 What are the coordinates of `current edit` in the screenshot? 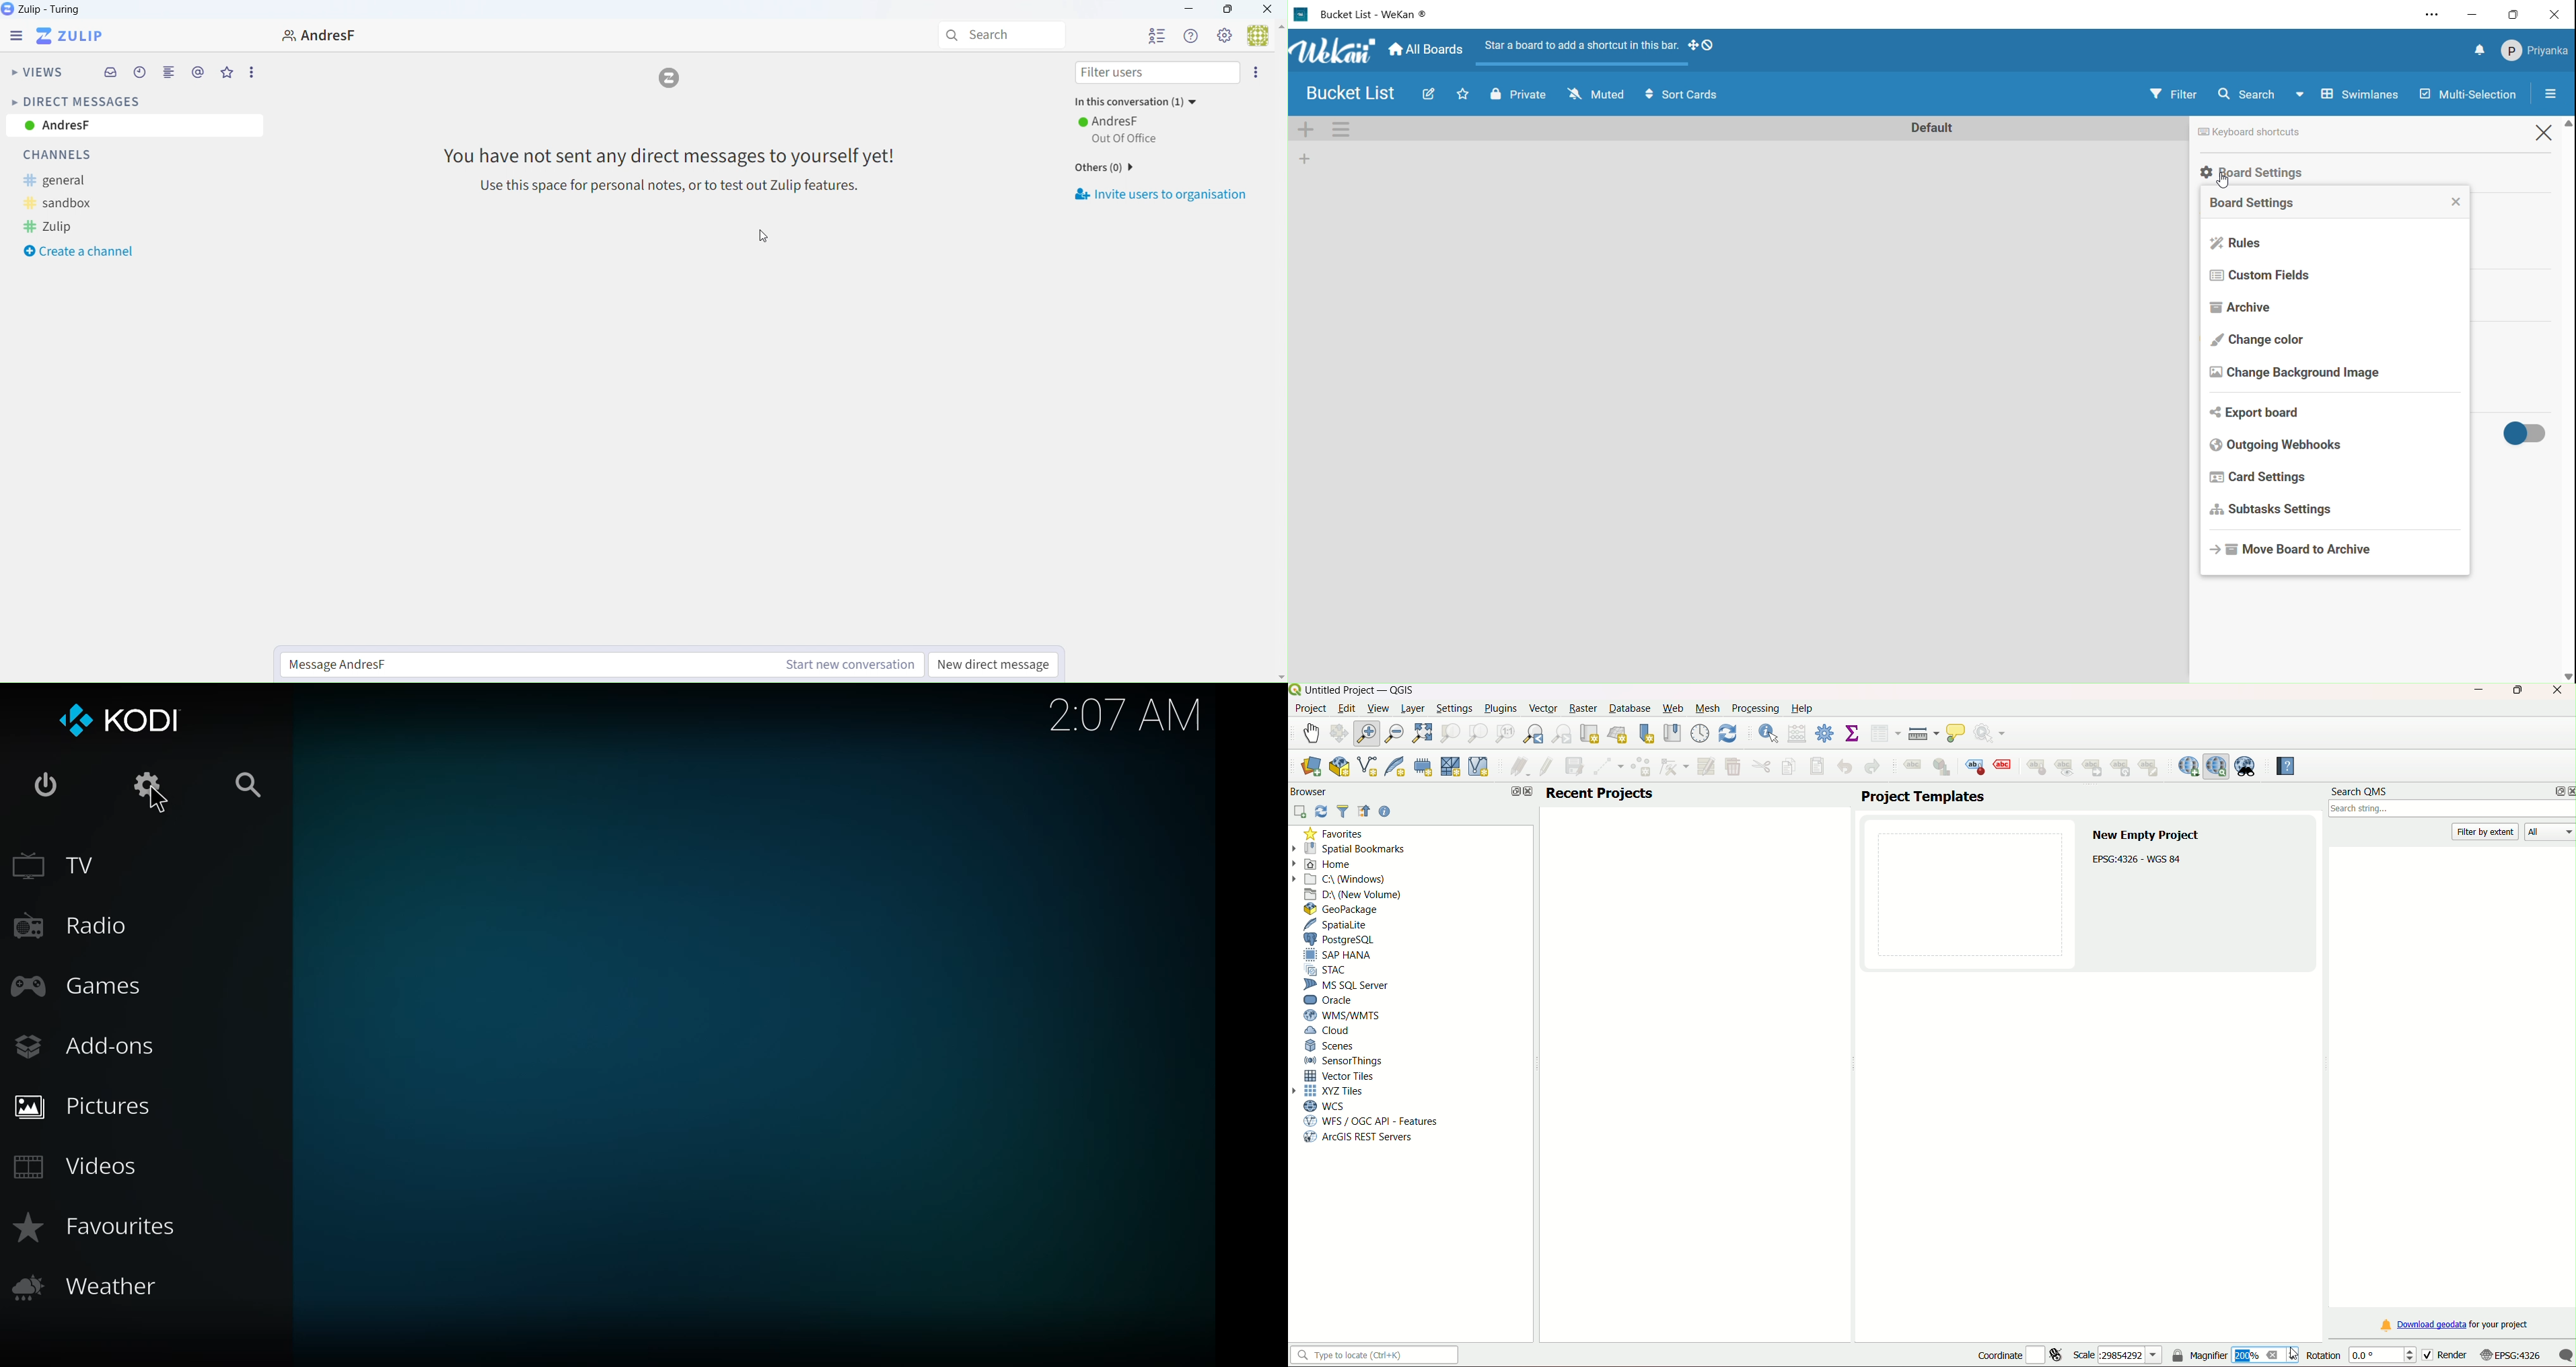 It's located at (1516, 768).